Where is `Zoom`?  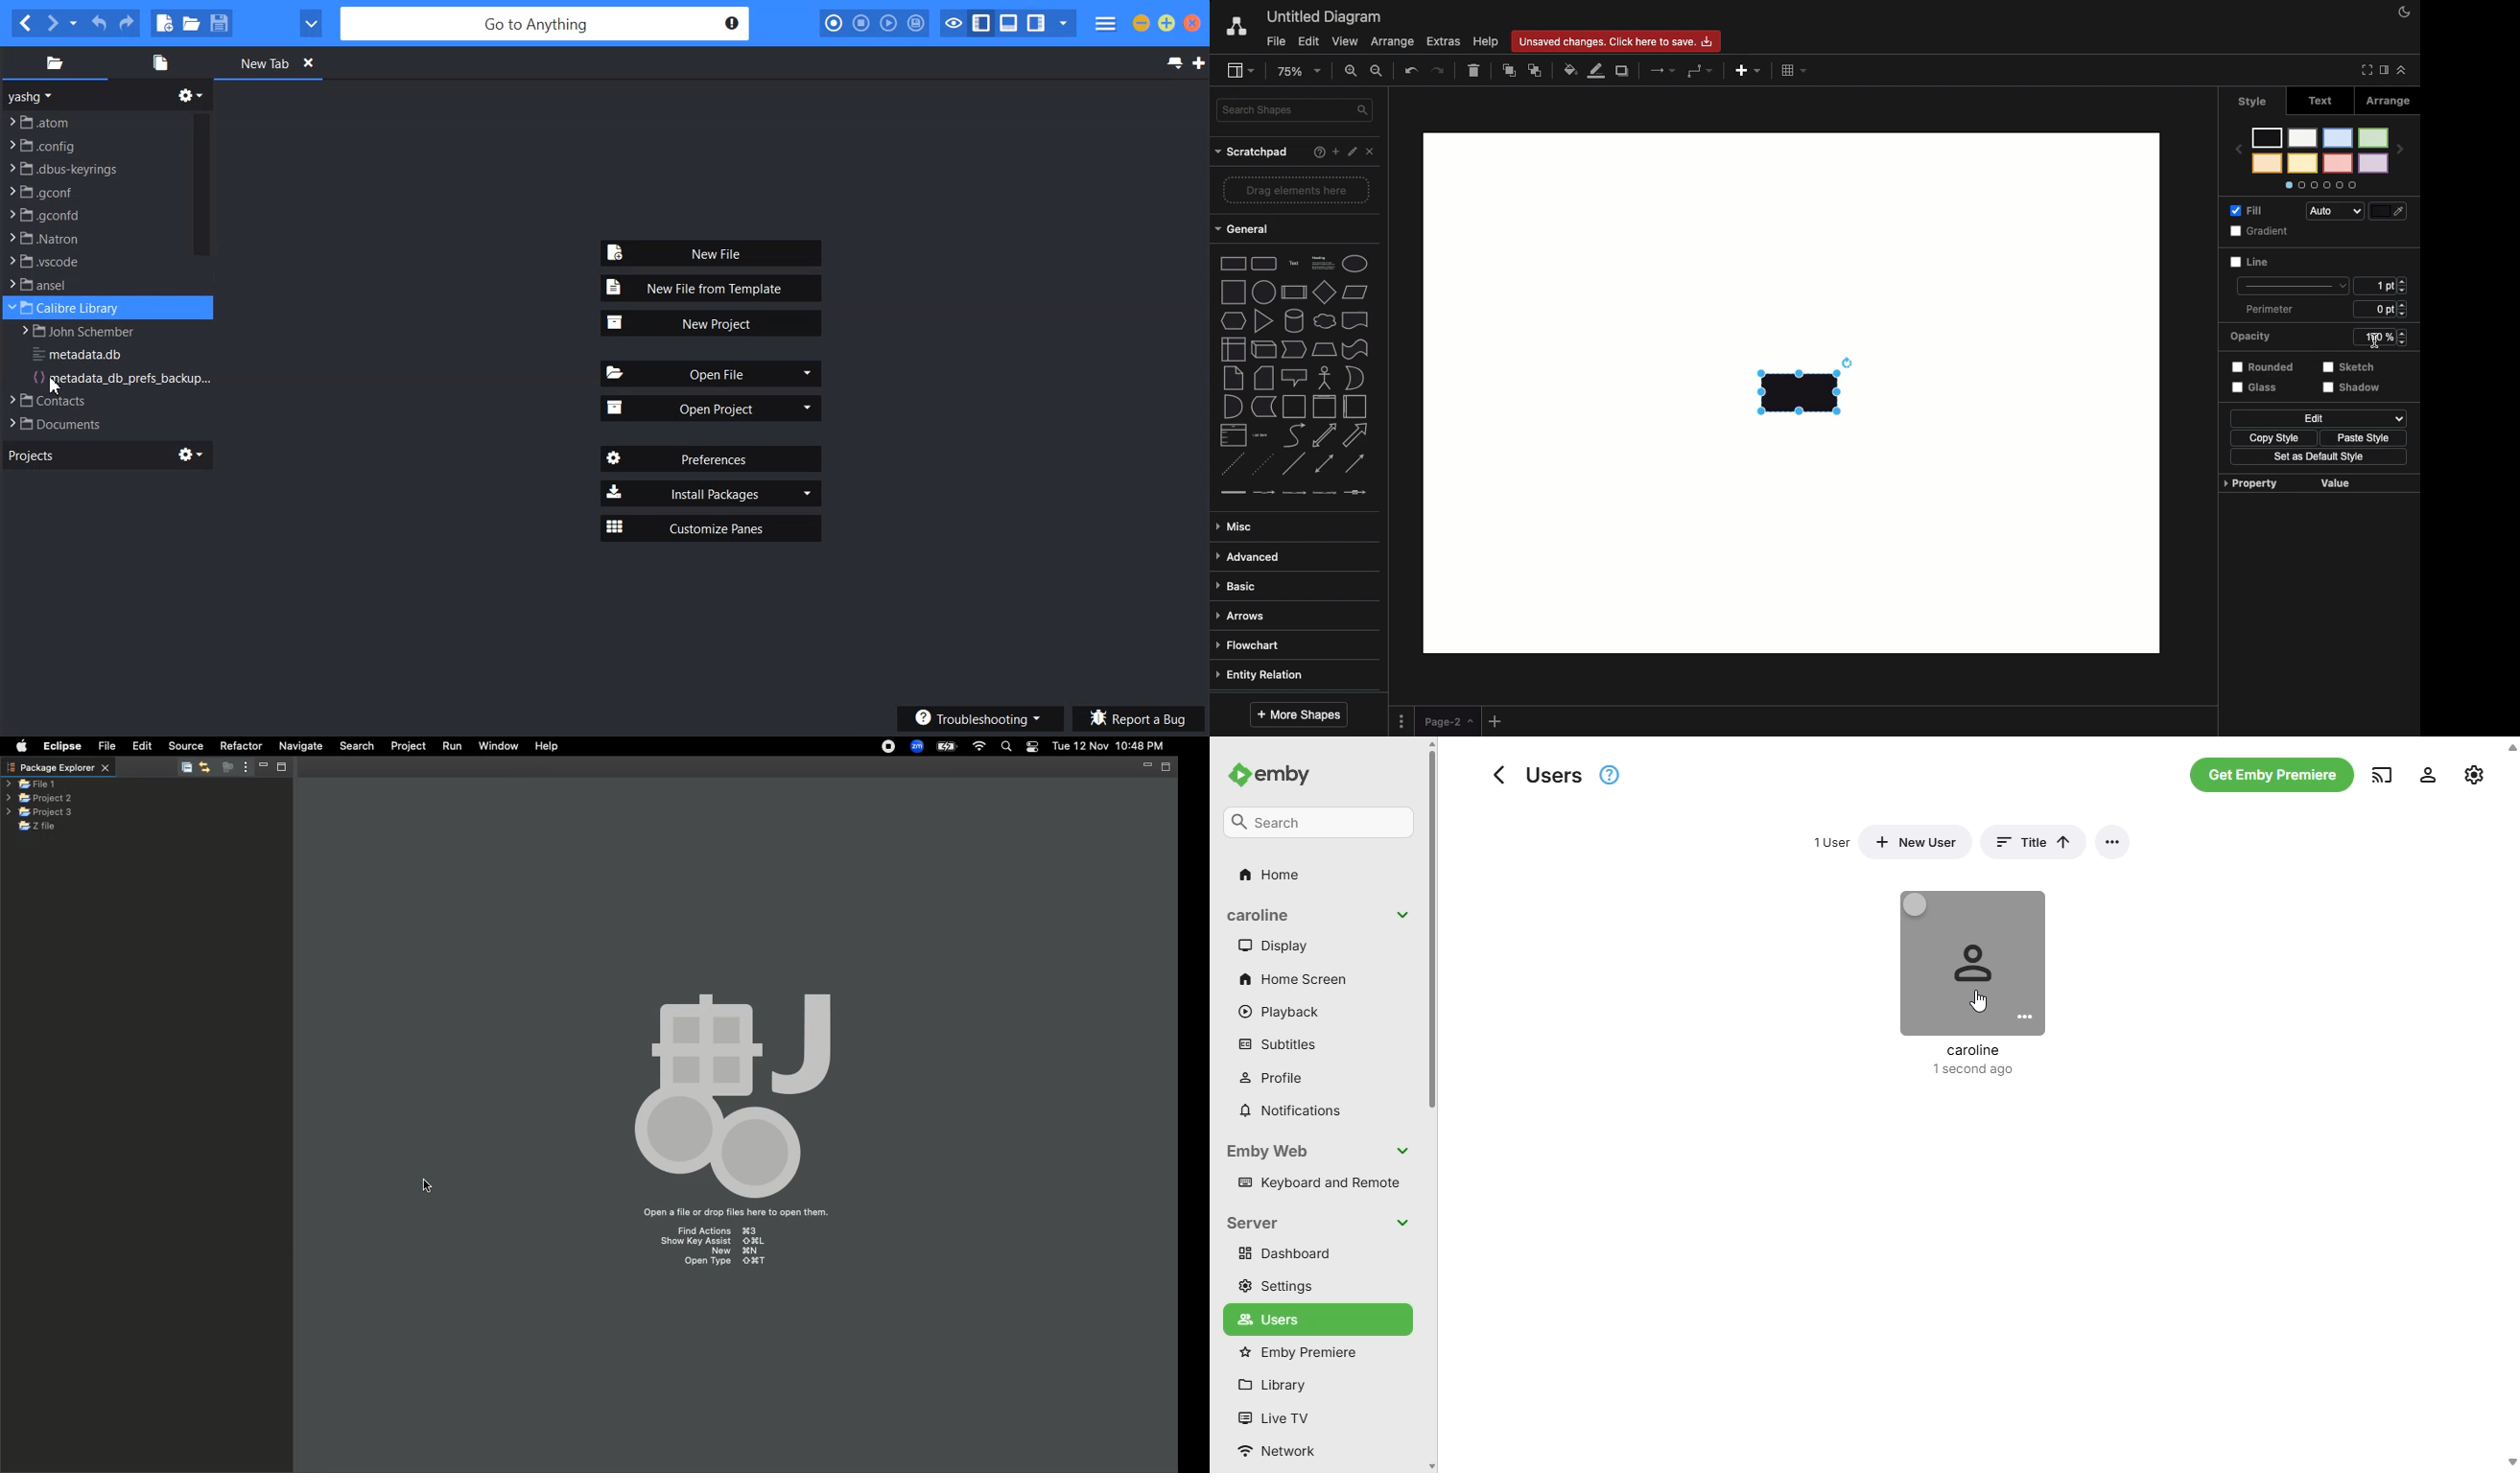 Zoom is located at coordinates (1298, 71).